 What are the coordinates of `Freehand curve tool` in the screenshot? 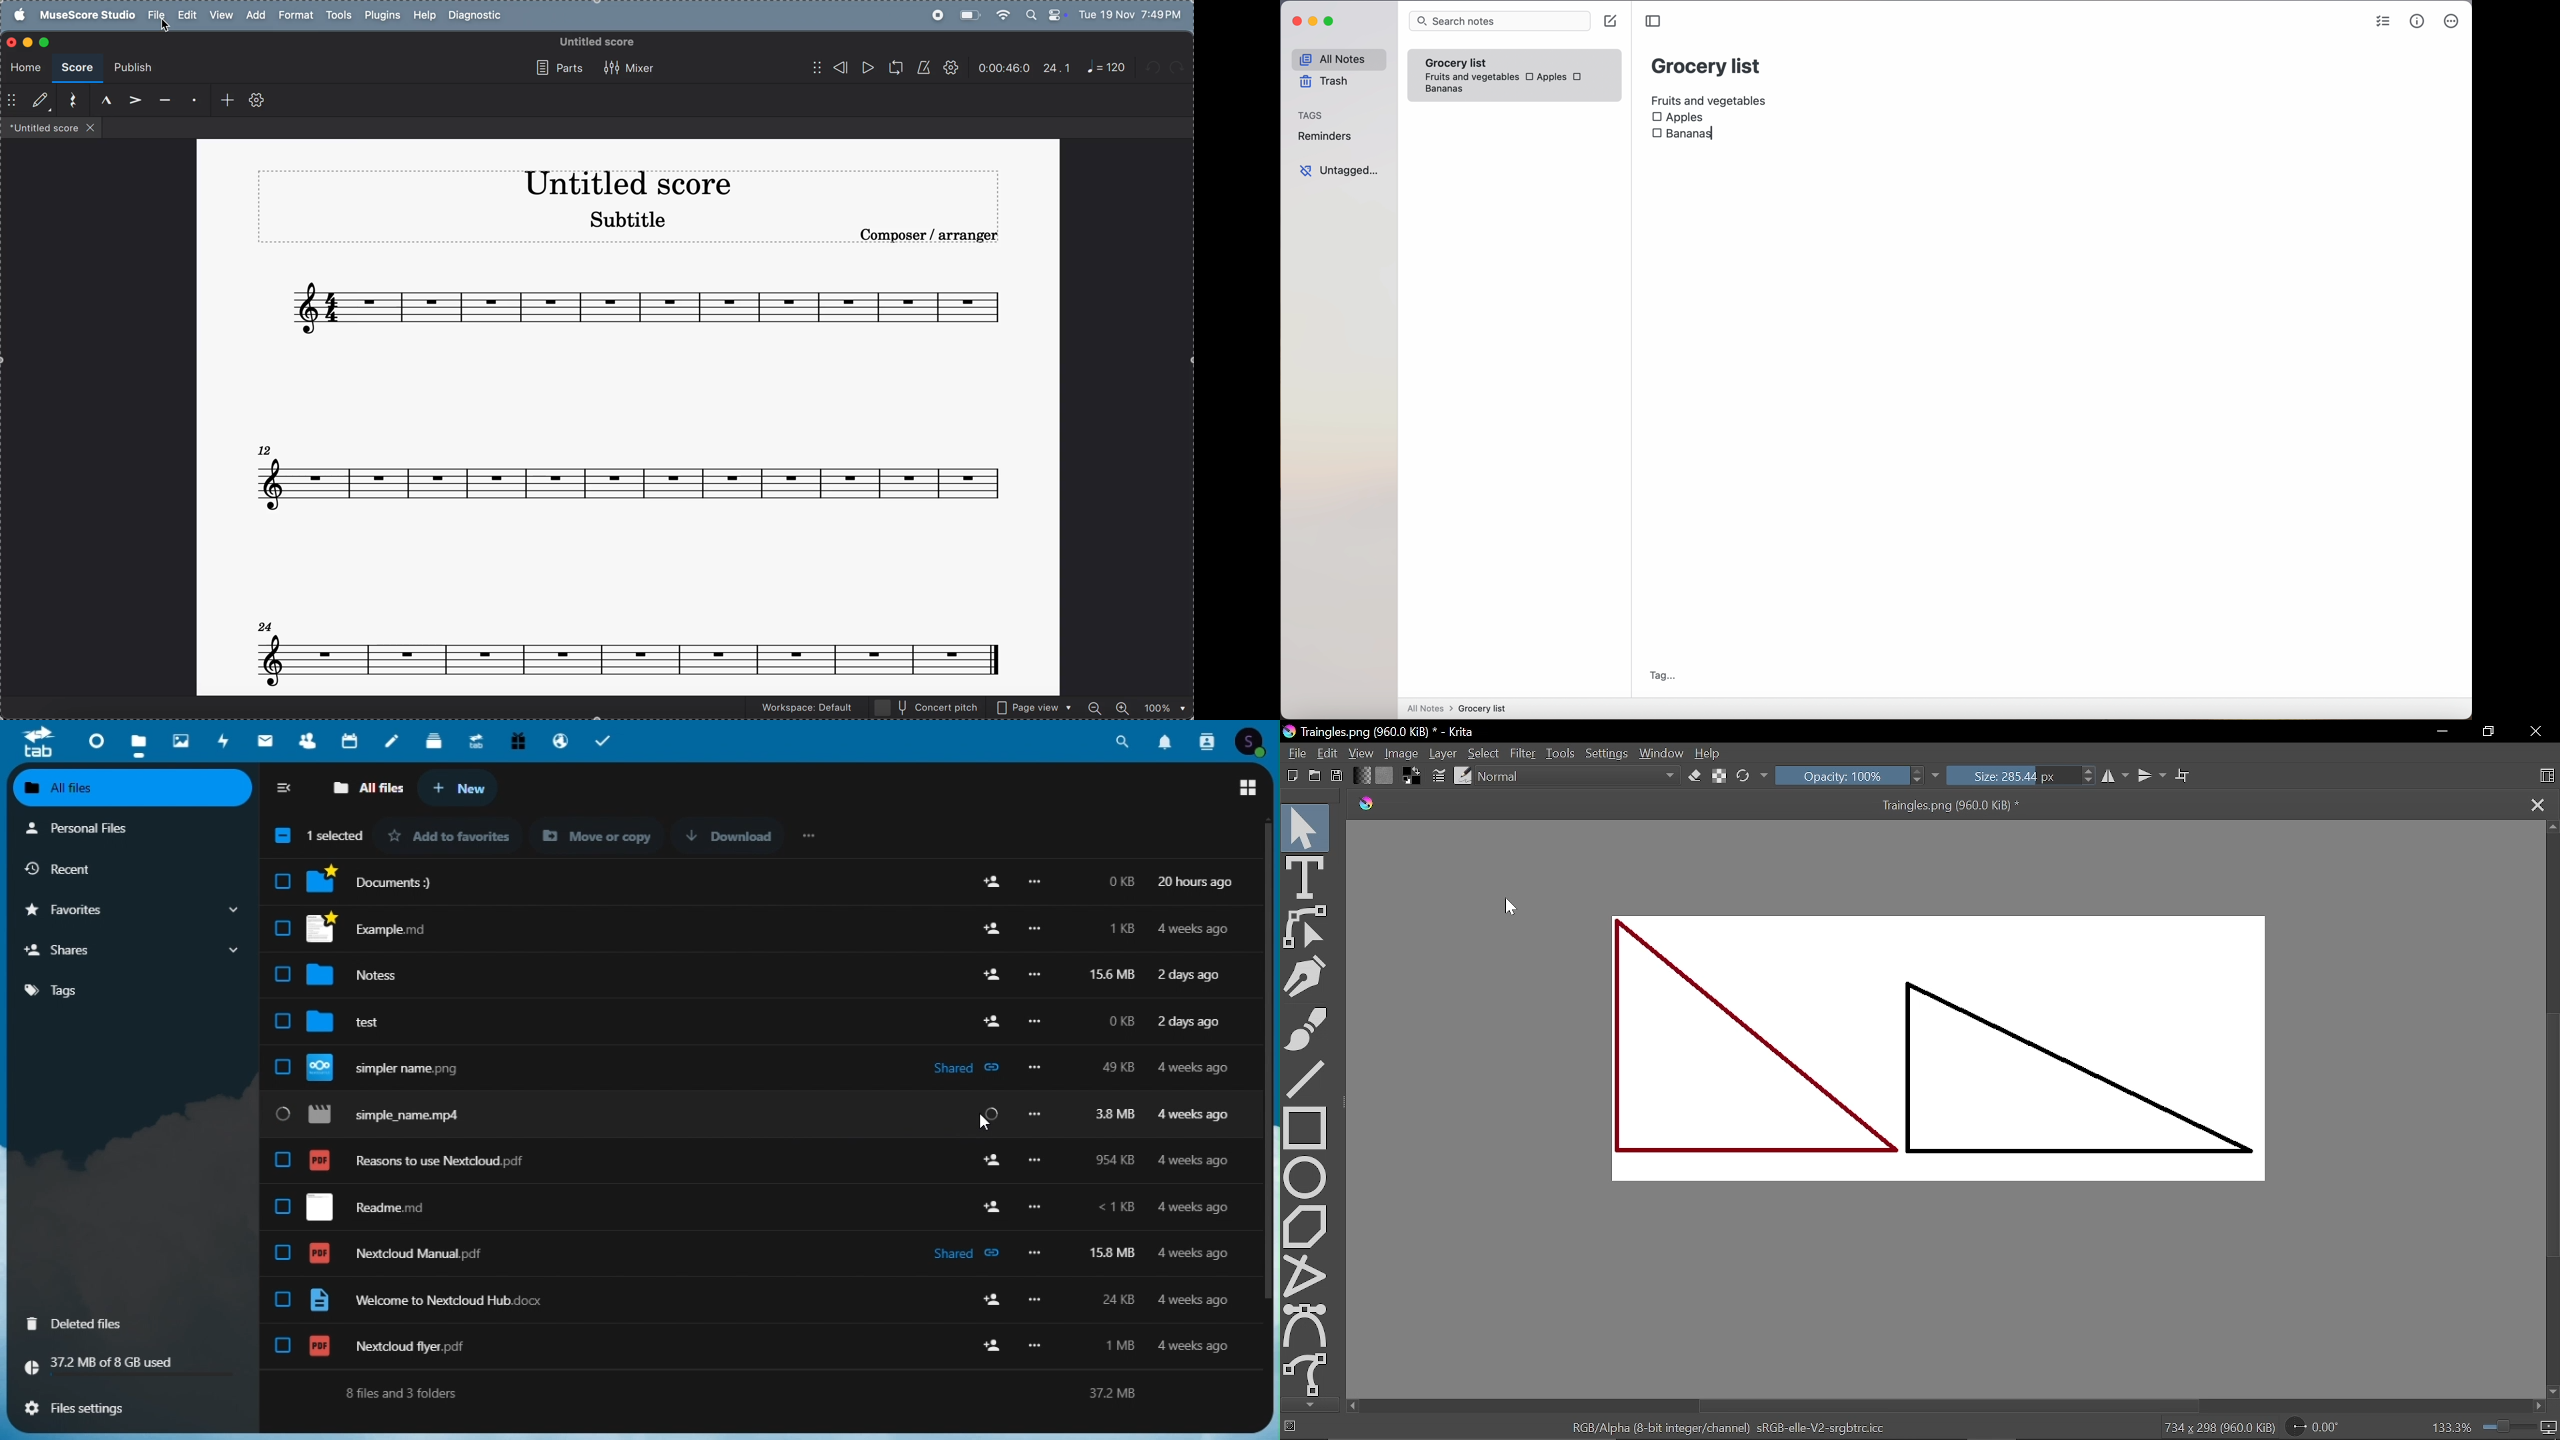 It's located at (1308, 1374).